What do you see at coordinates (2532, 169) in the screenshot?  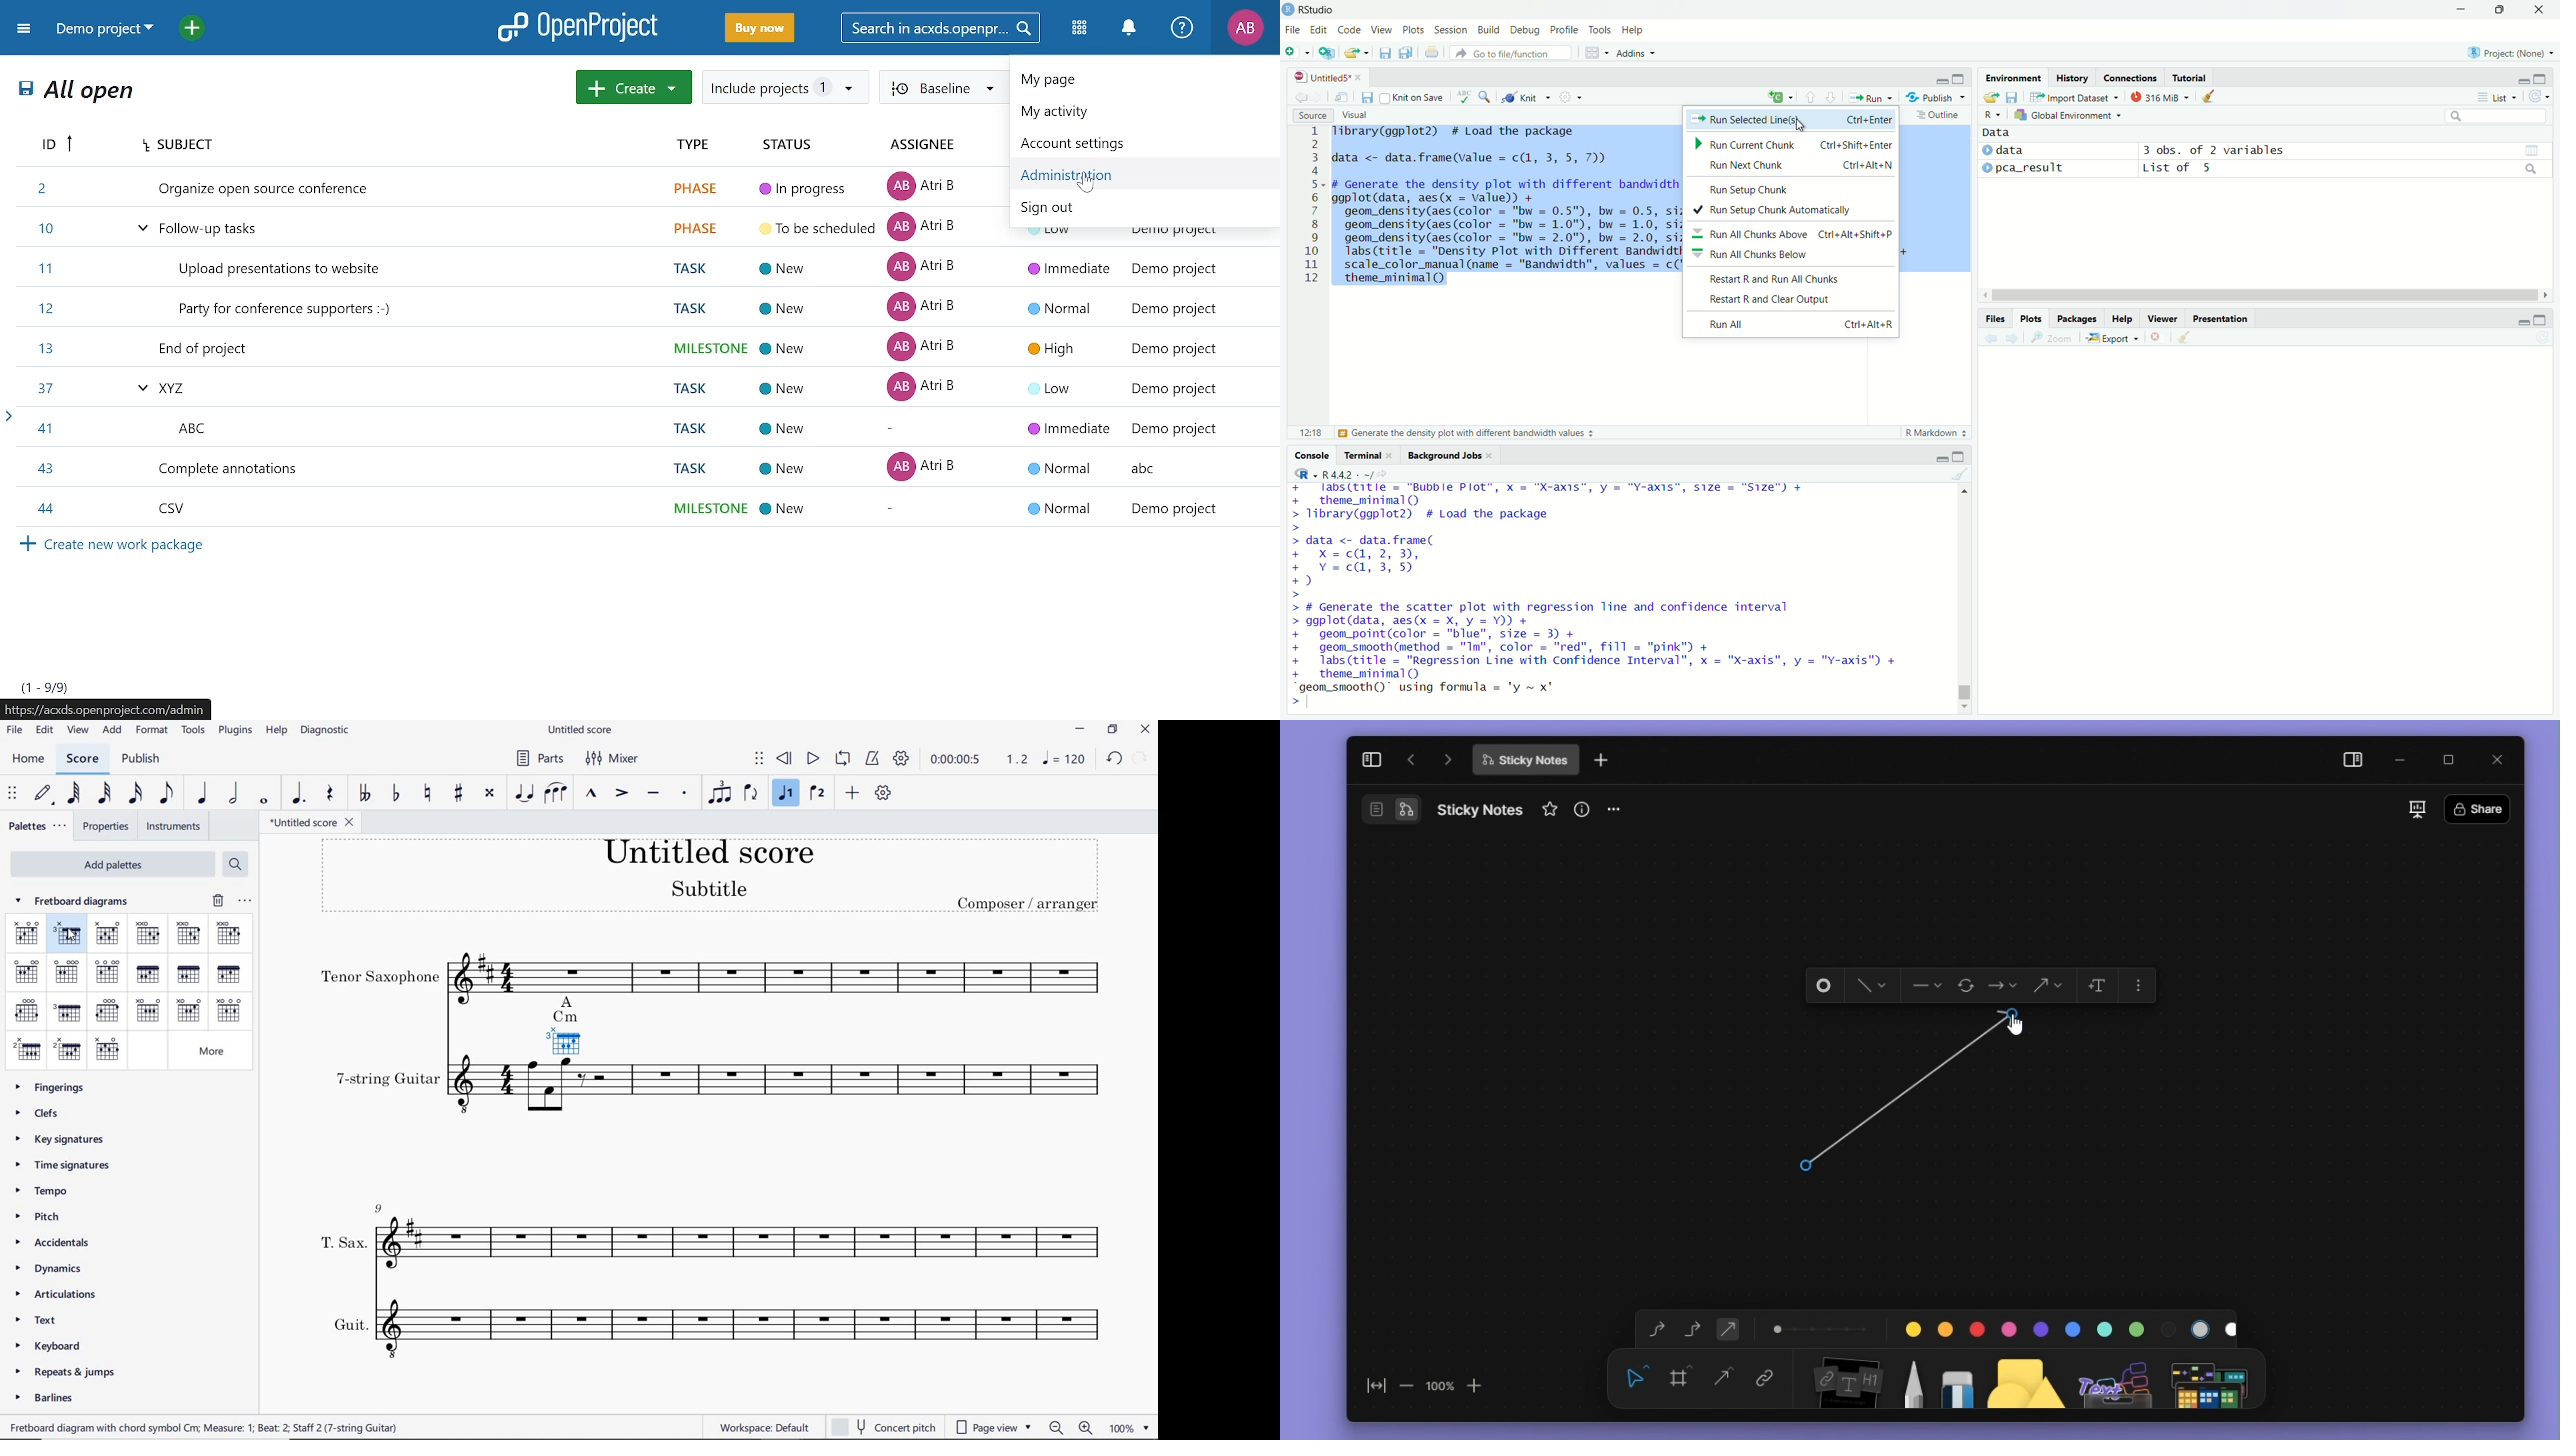 I see `search` at bounding box center [2532, 169].